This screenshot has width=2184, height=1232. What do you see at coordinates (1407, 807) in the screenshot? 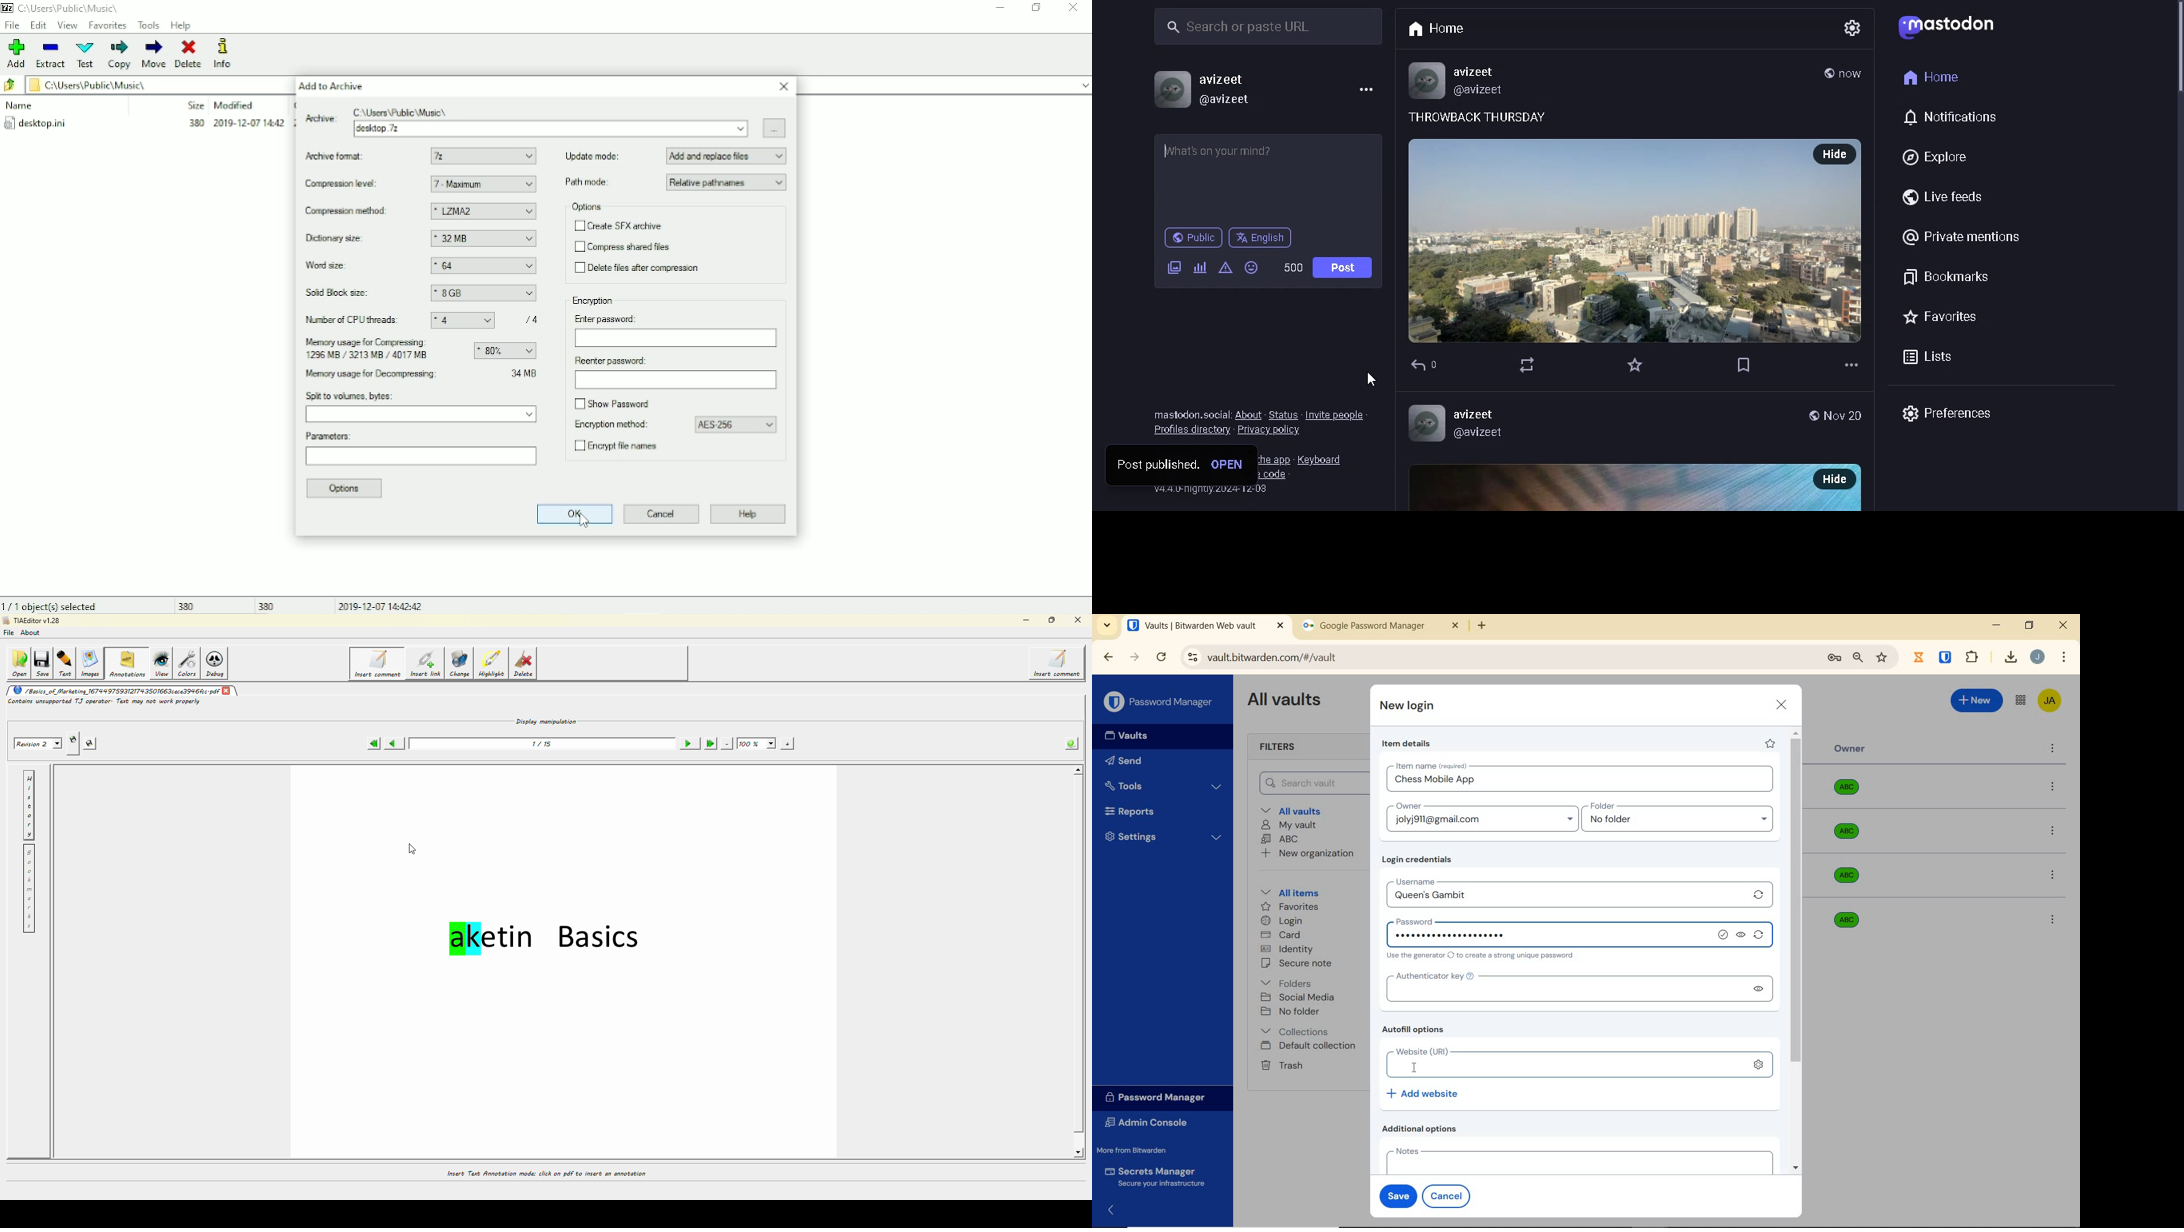
I see `owner` at bounding box center [1407, 807].